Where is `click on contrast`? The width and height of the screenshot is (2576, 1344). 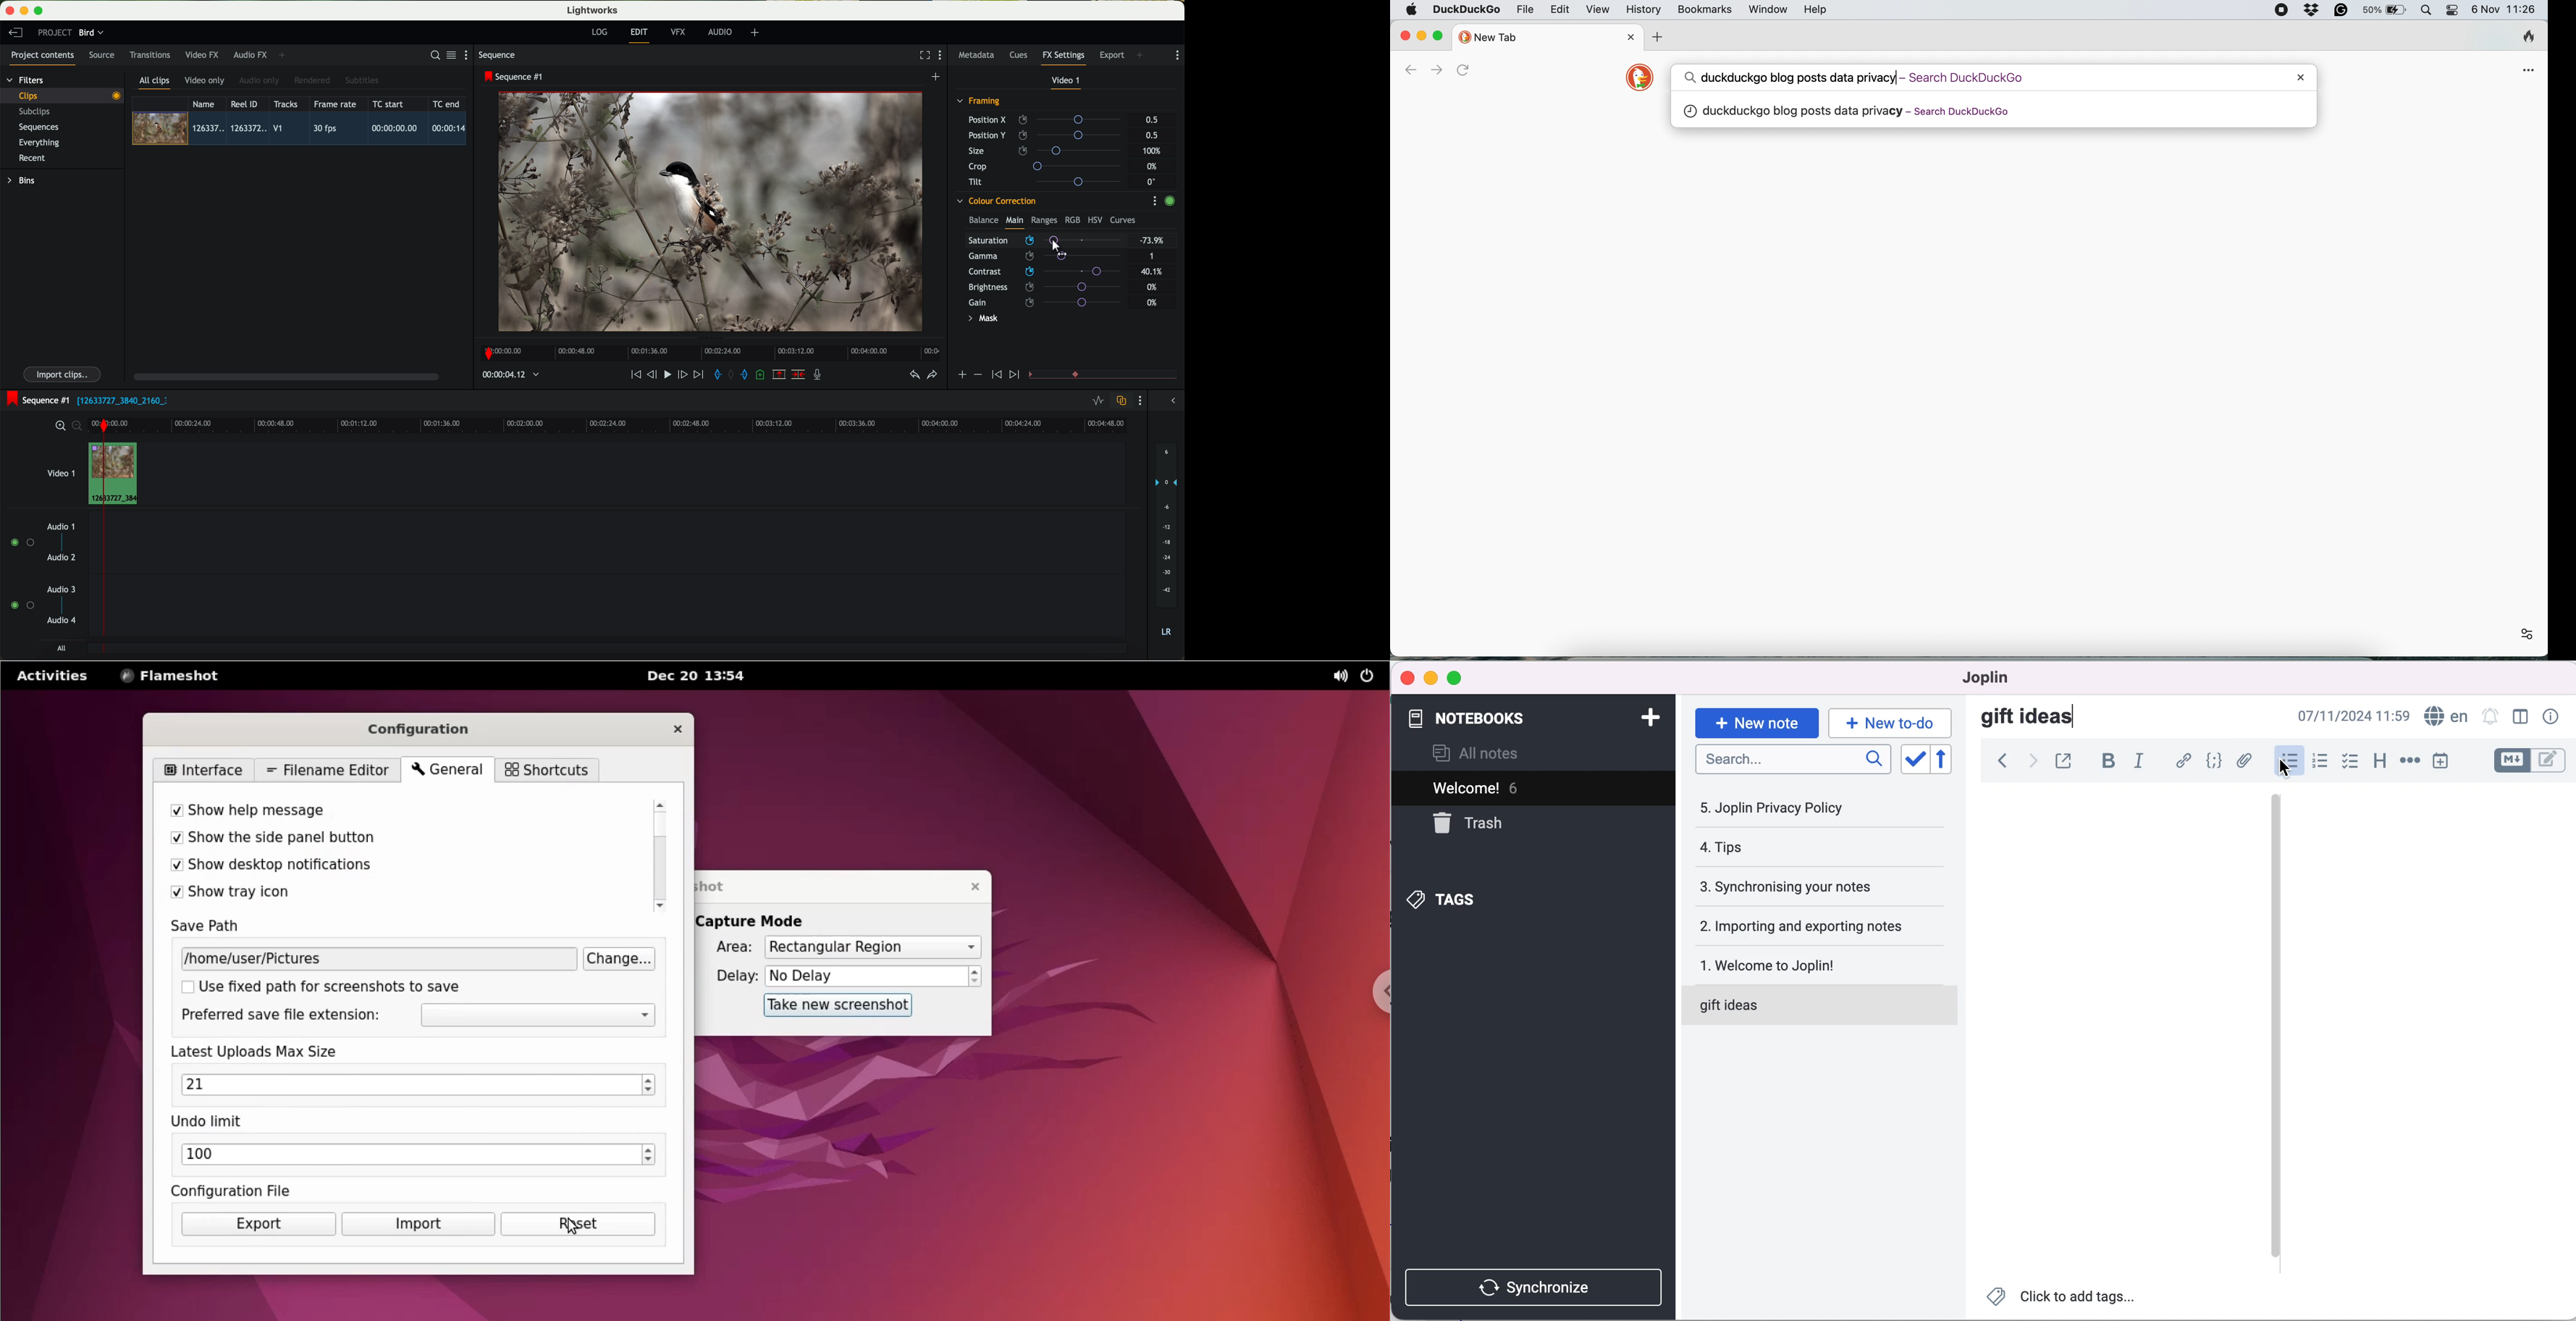 click on contrast is located at coordinates (1045, 272).